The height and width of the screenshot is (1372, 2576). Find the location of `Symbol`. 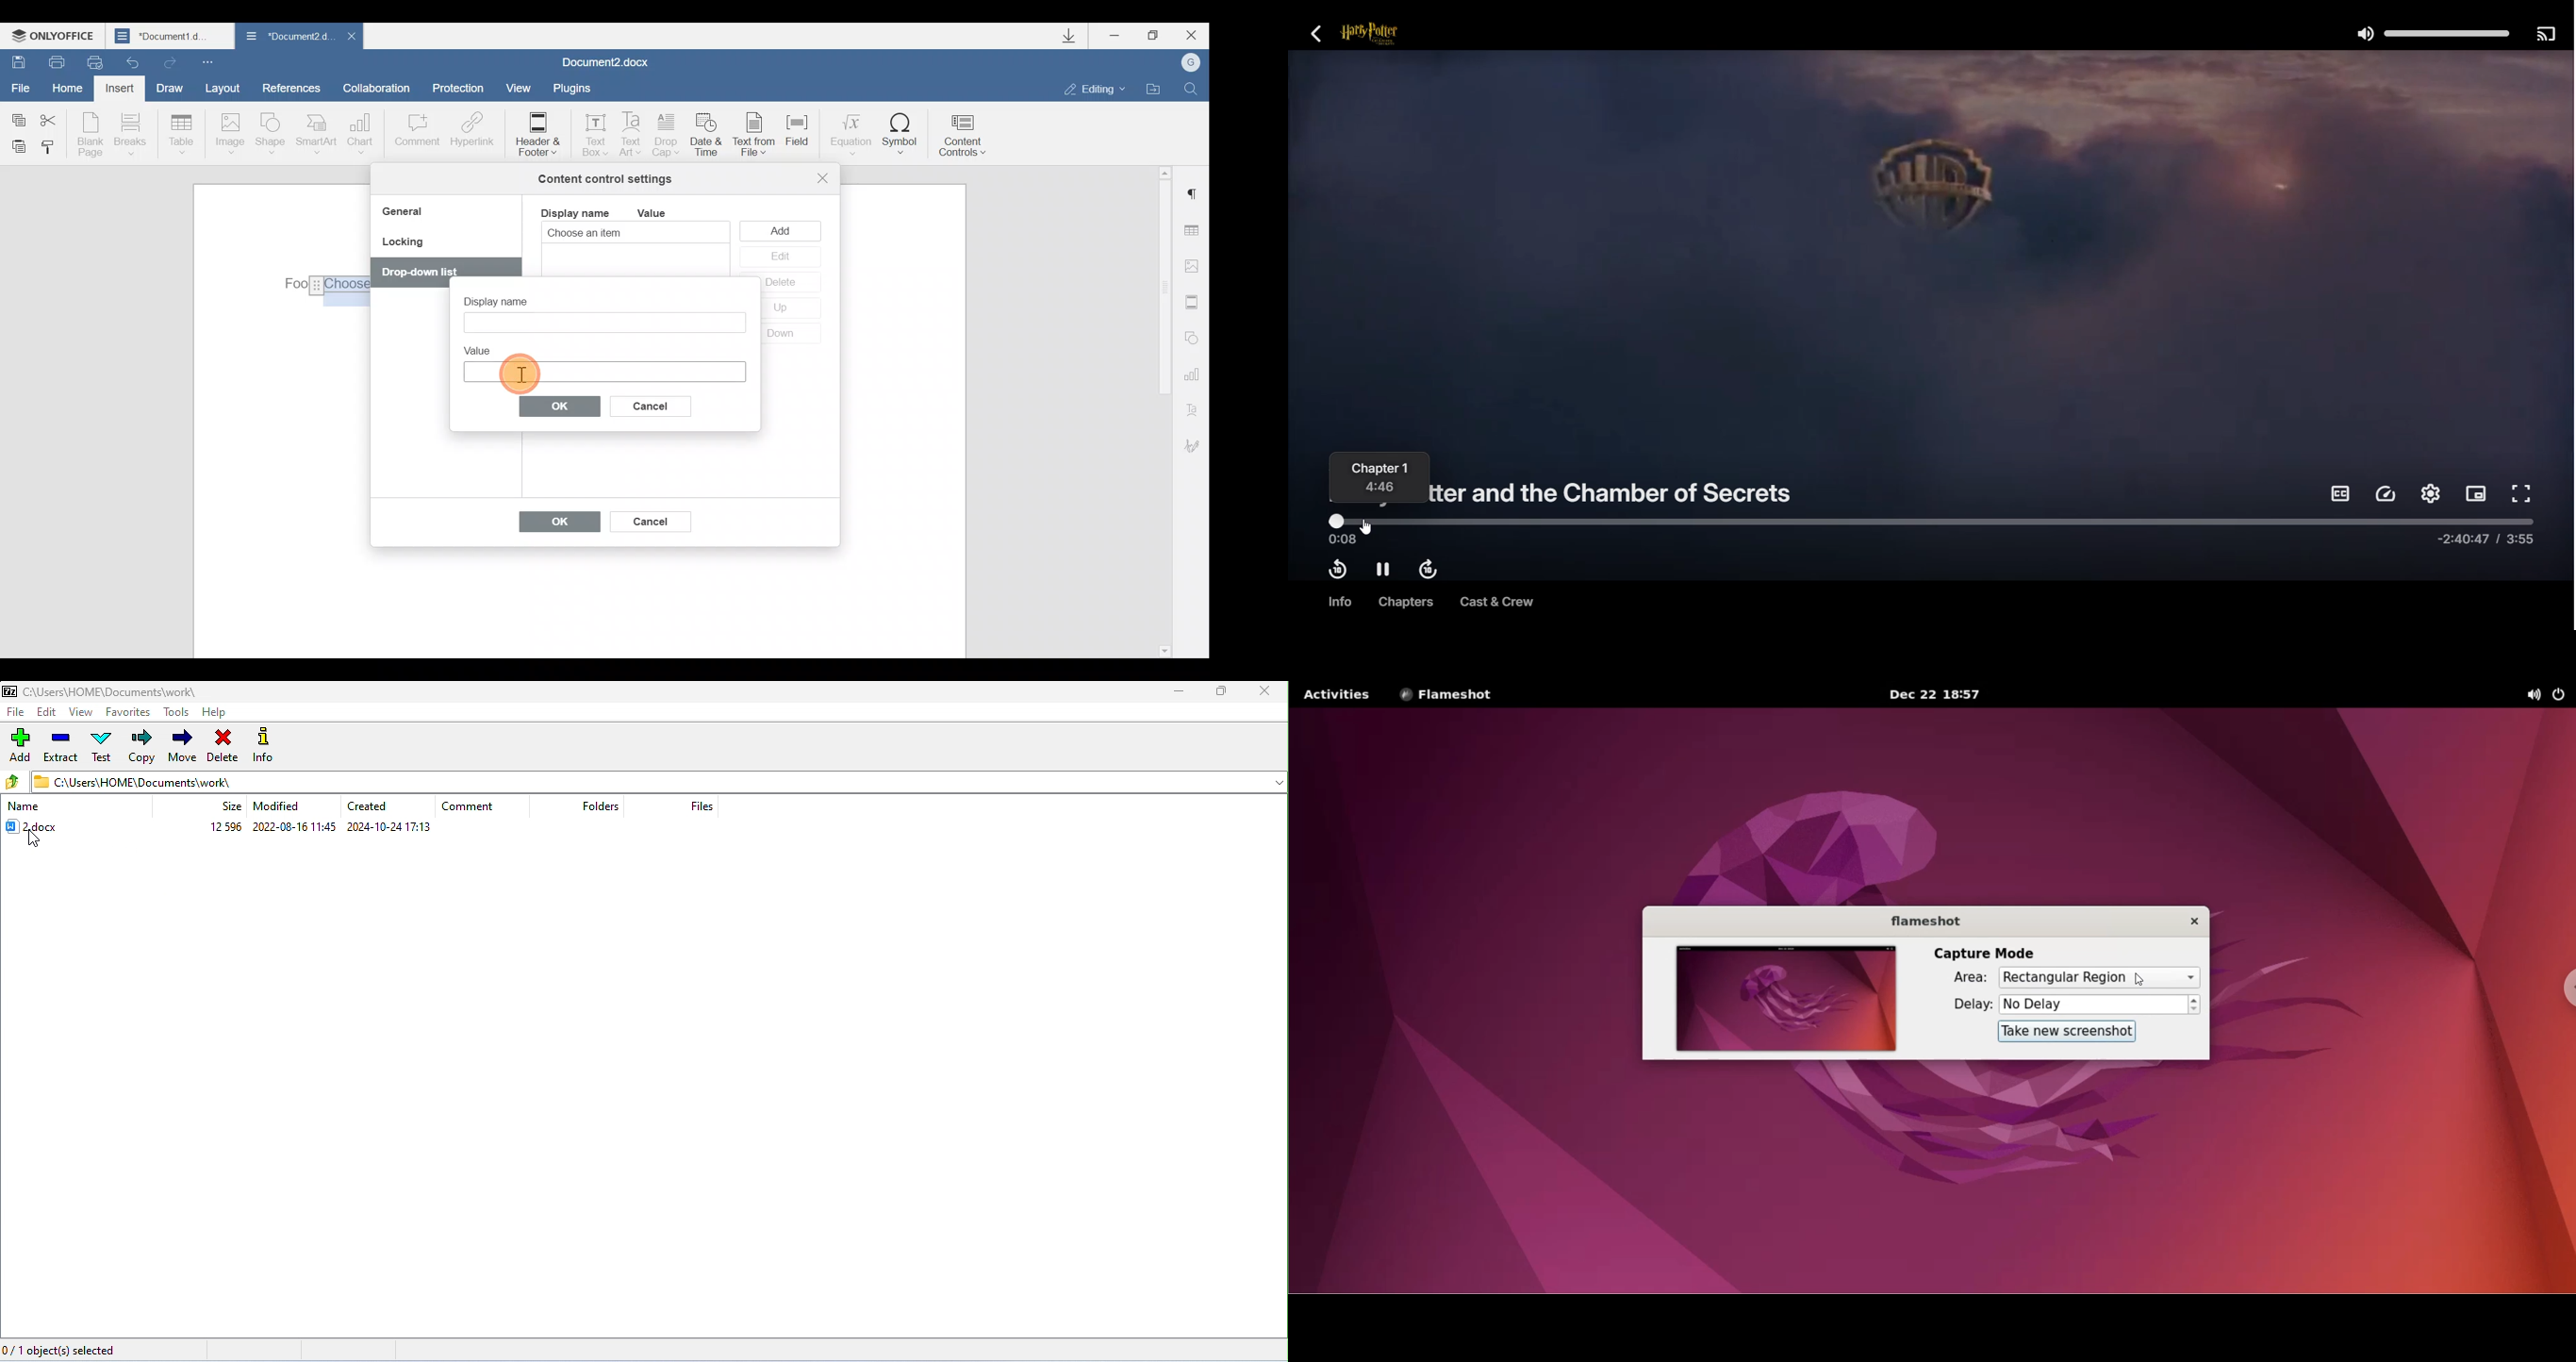

Symbol is located at coordinates (901, 133).